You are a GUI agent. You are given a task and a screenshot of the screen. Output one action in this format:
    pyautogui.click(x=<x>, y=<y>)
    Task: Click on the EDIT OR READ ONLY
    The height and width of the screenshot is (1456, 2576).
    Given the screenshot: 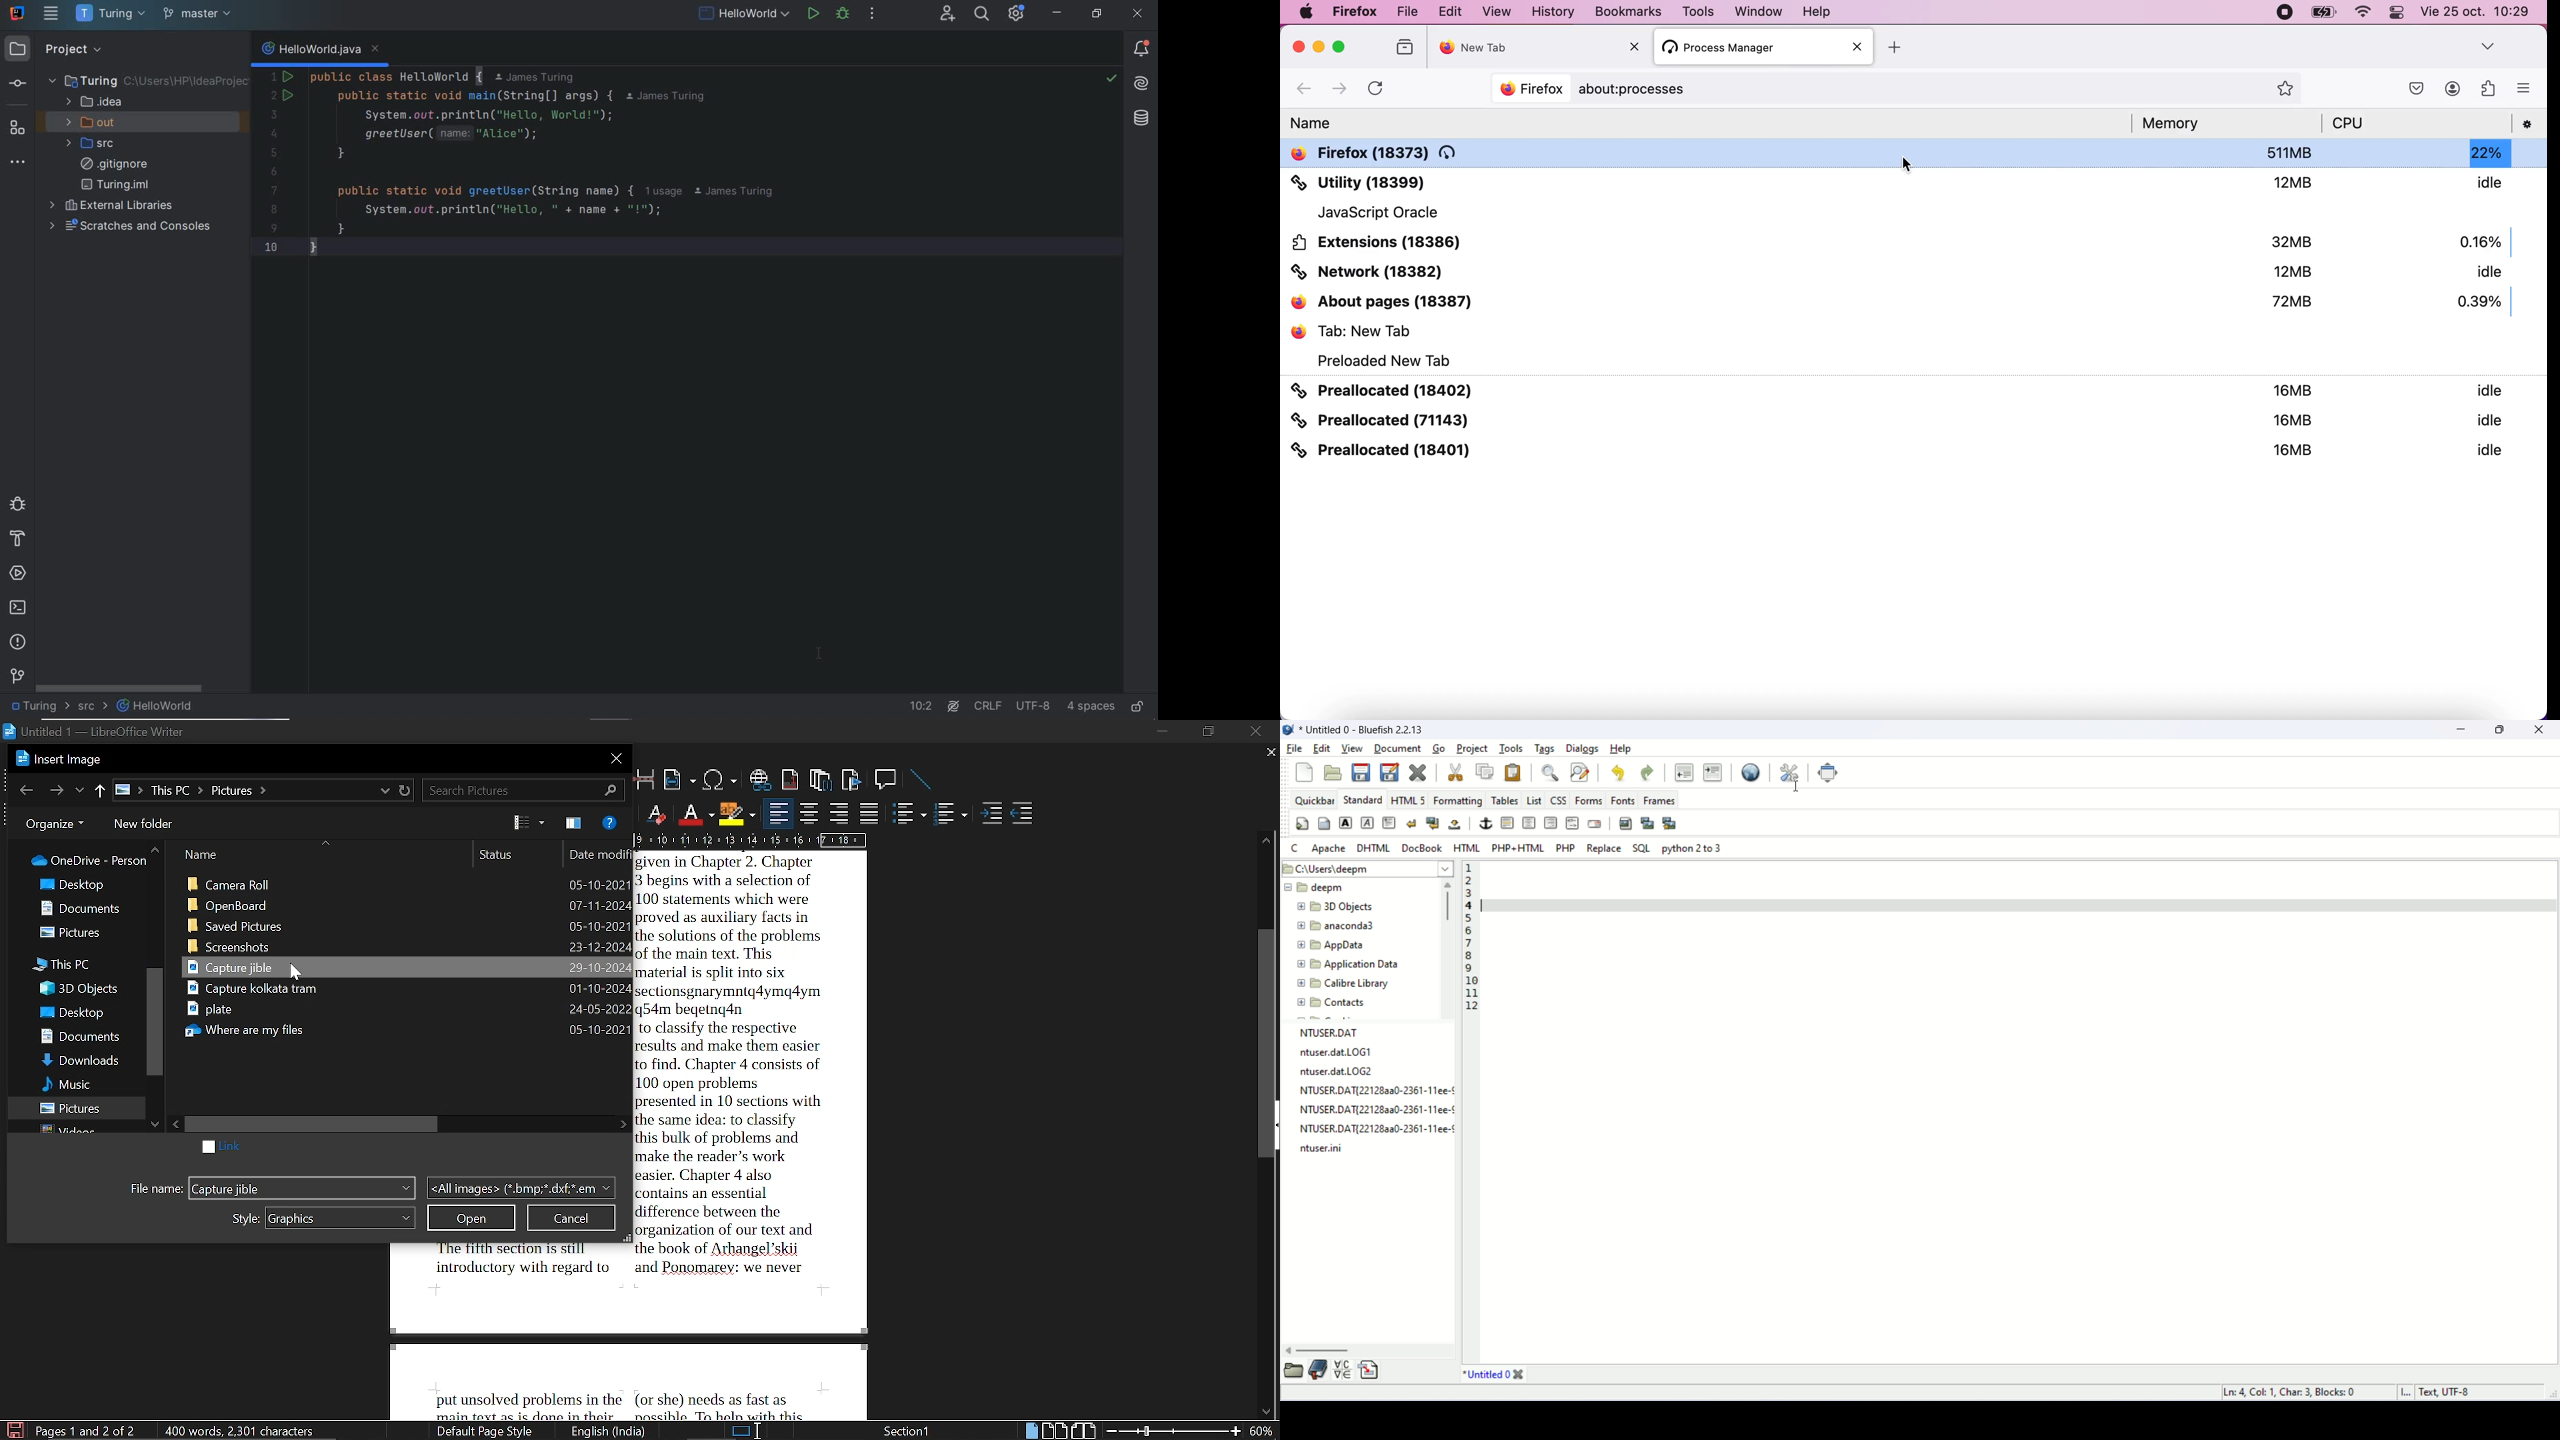 What is the action you would take?
    pyautogui.click(x=1139, y=700)
    